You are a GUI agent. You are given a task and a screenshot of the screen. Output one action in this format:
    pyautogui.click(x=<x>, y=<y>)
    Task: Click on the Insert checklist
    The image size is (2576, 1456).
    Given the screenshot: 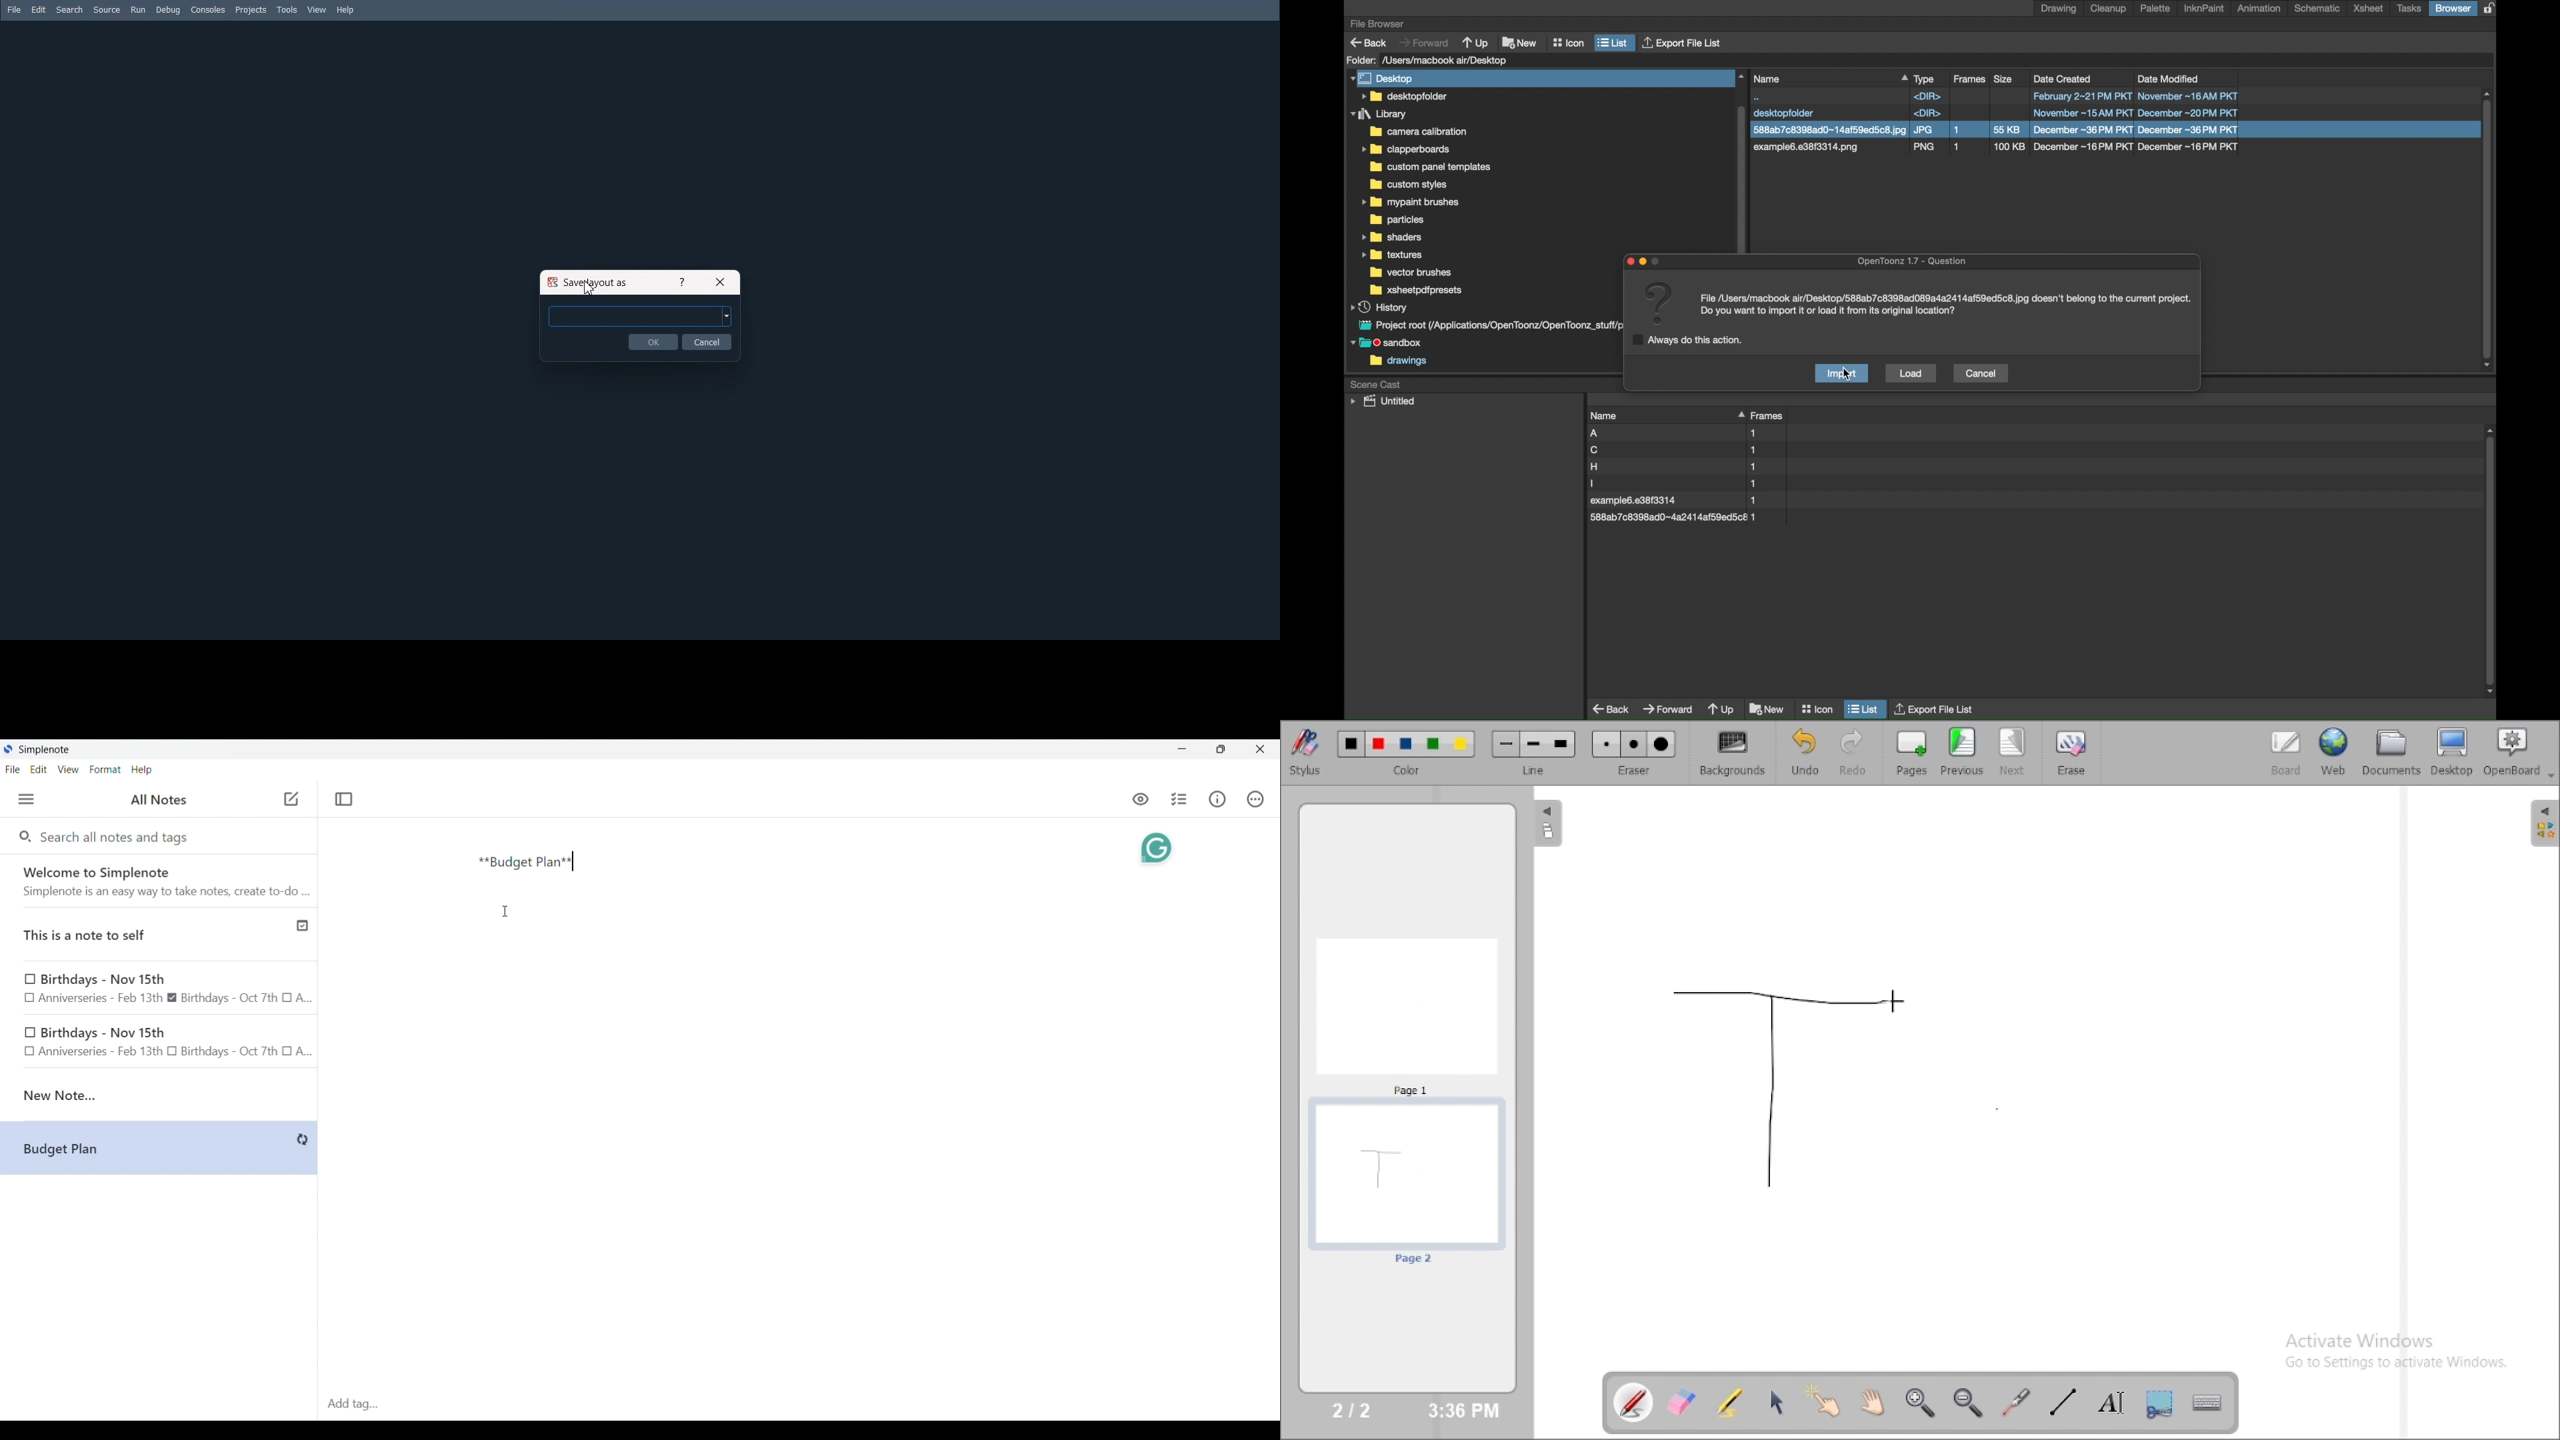 What is the action you would take?
    pyautogui.click(x=1180, y=799)
    